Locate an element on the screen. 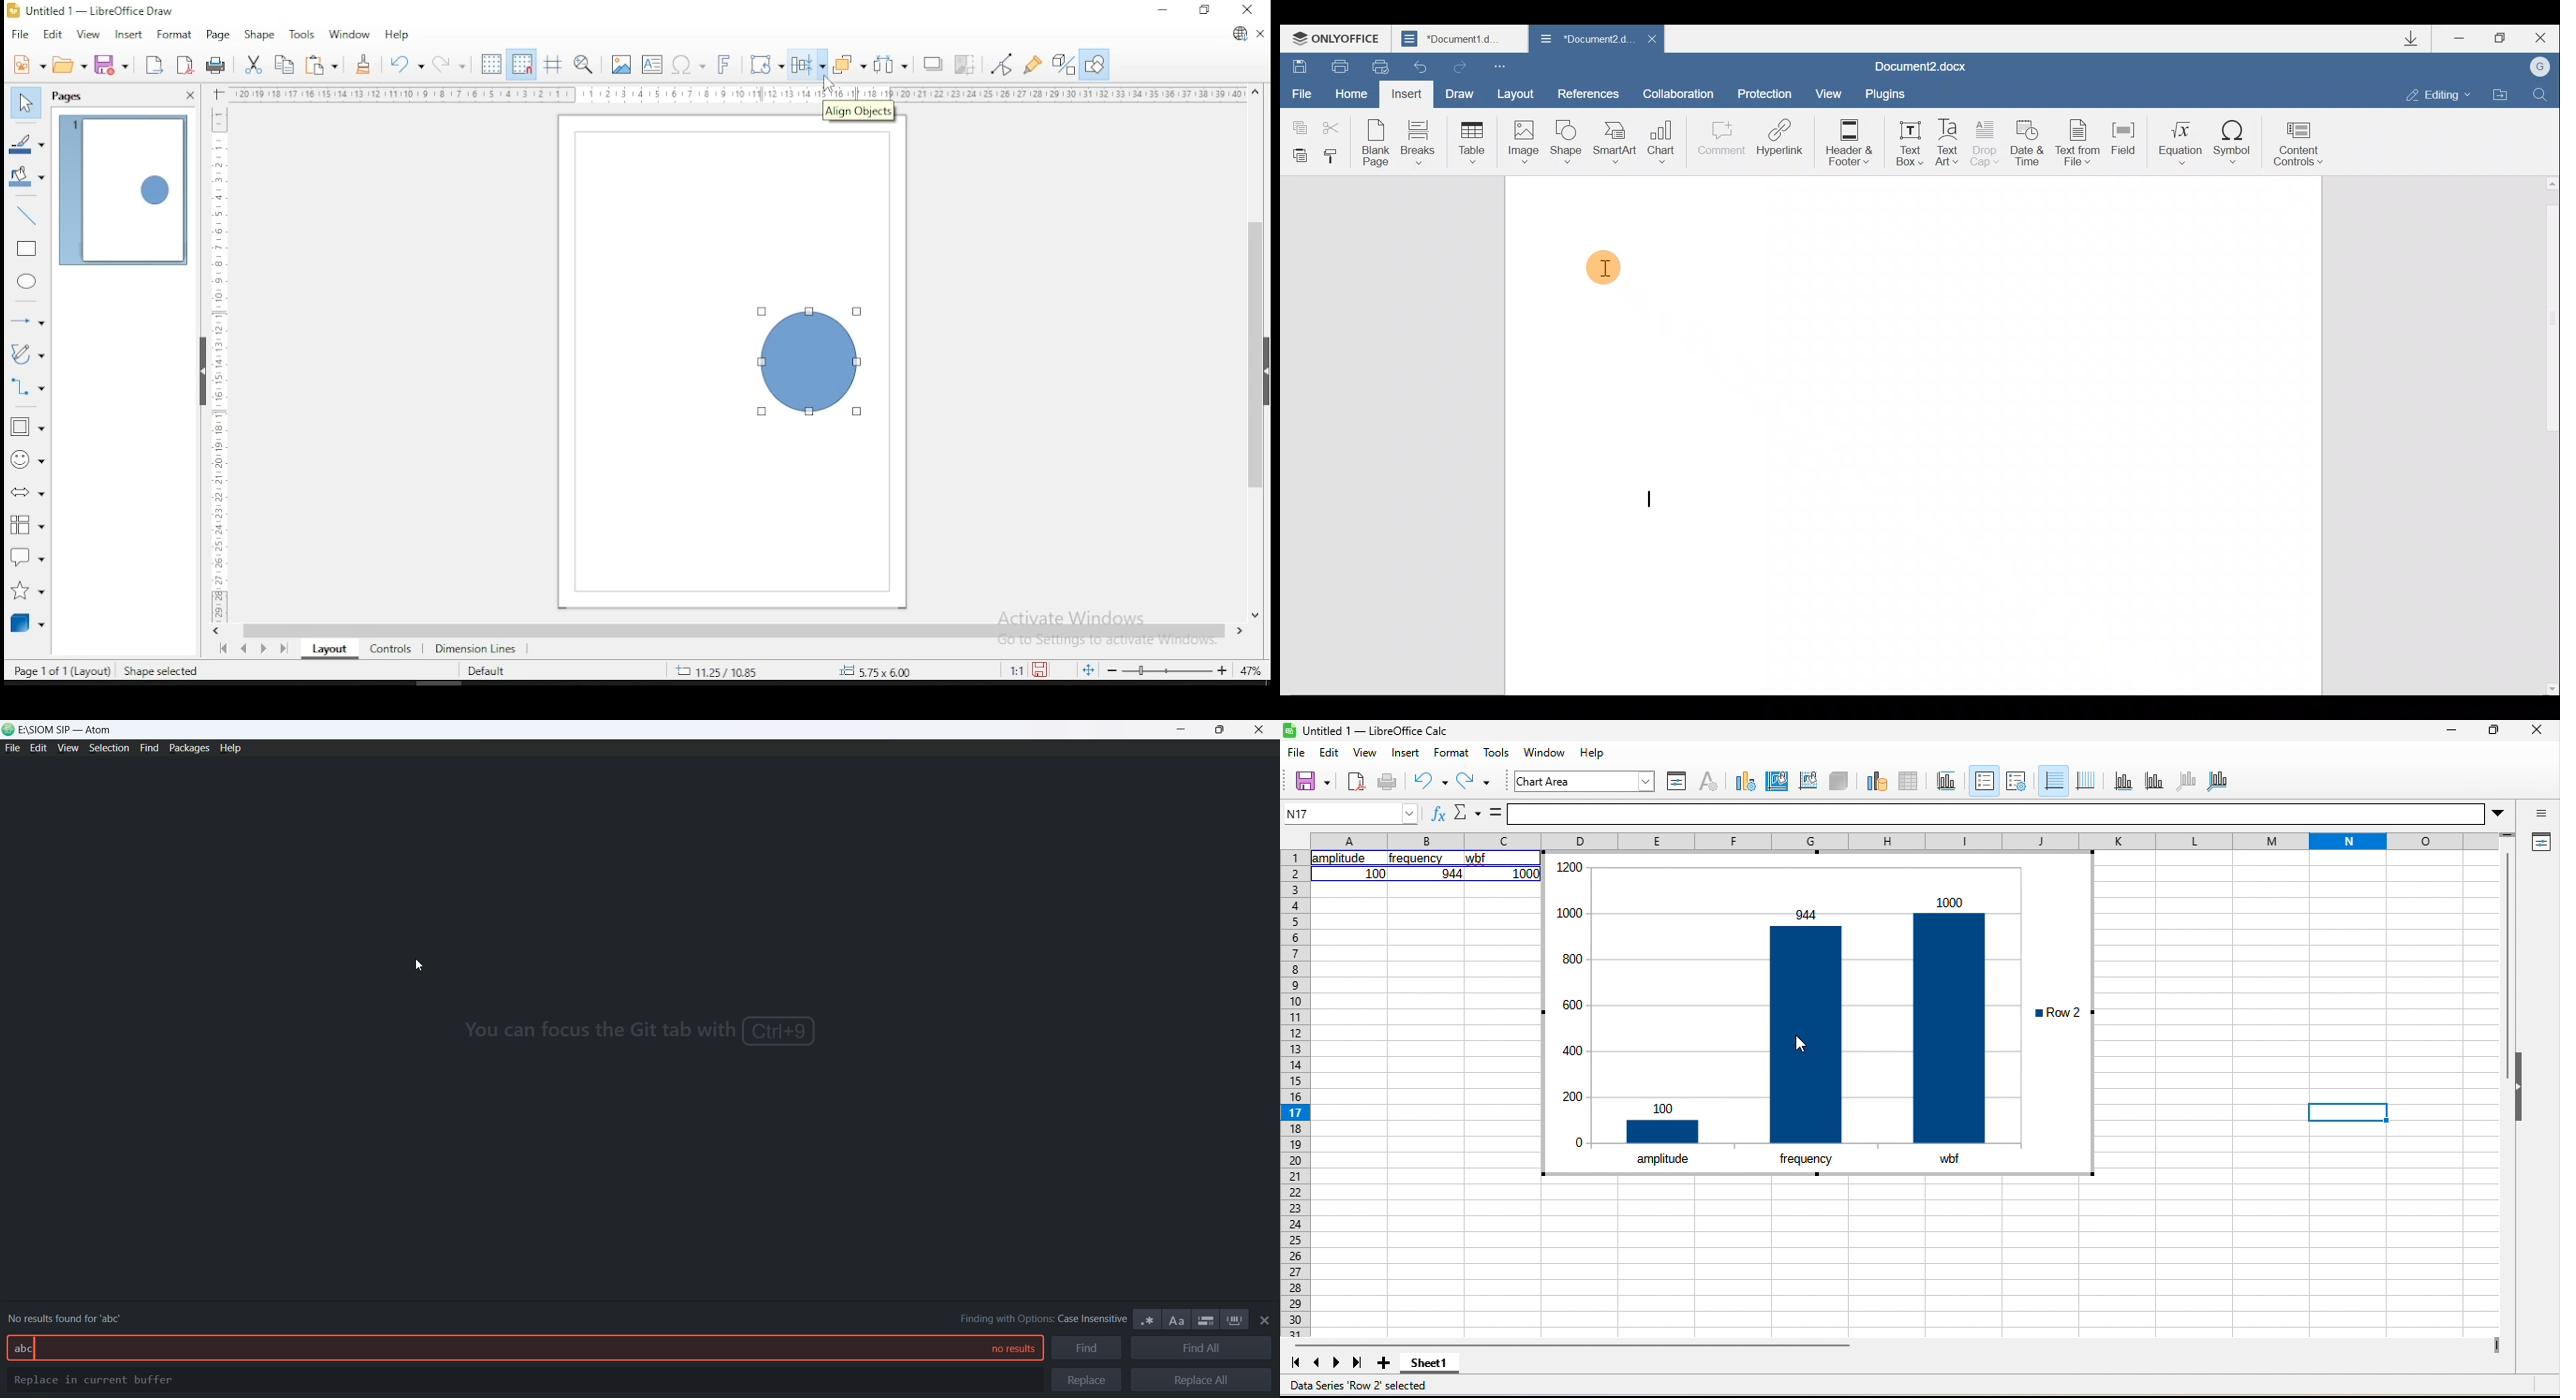  z axis is located at coordinates (2193, 782).